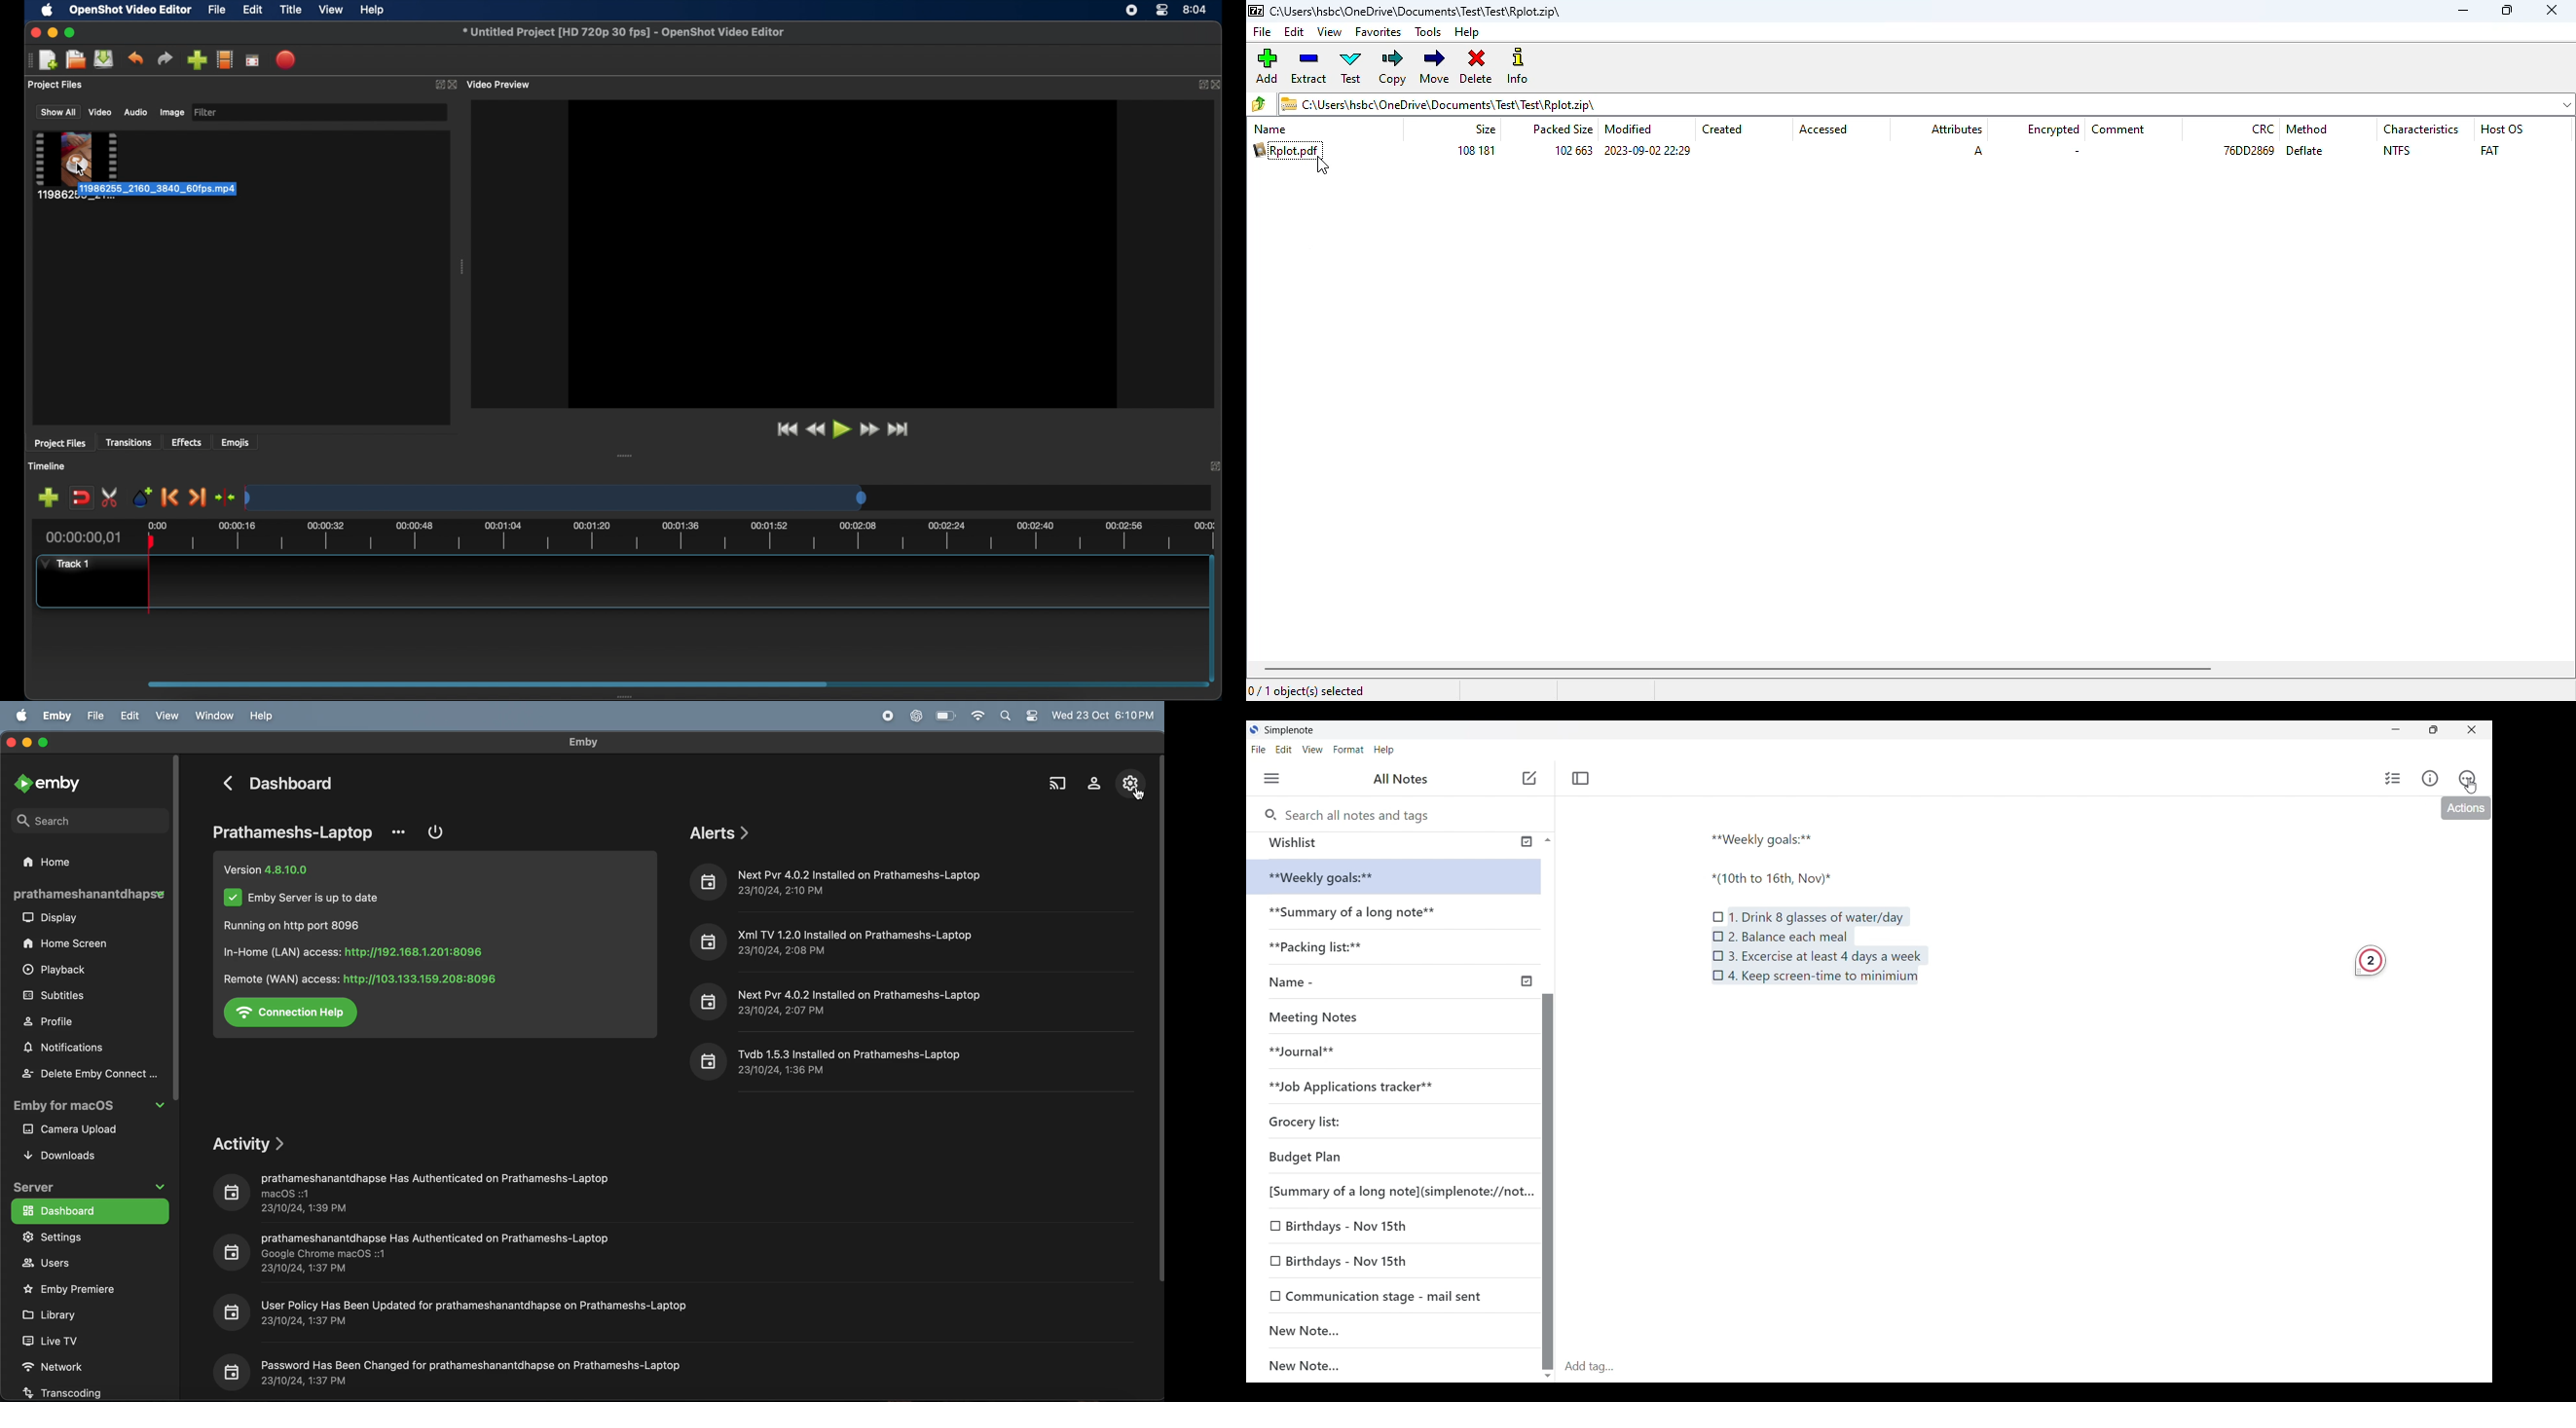 The width and height of the screenshot is (2576, 1428). What do you see at coordinates (2432, 779) in the screenshot?
I see `Info` at bounding box center [2432, 779].